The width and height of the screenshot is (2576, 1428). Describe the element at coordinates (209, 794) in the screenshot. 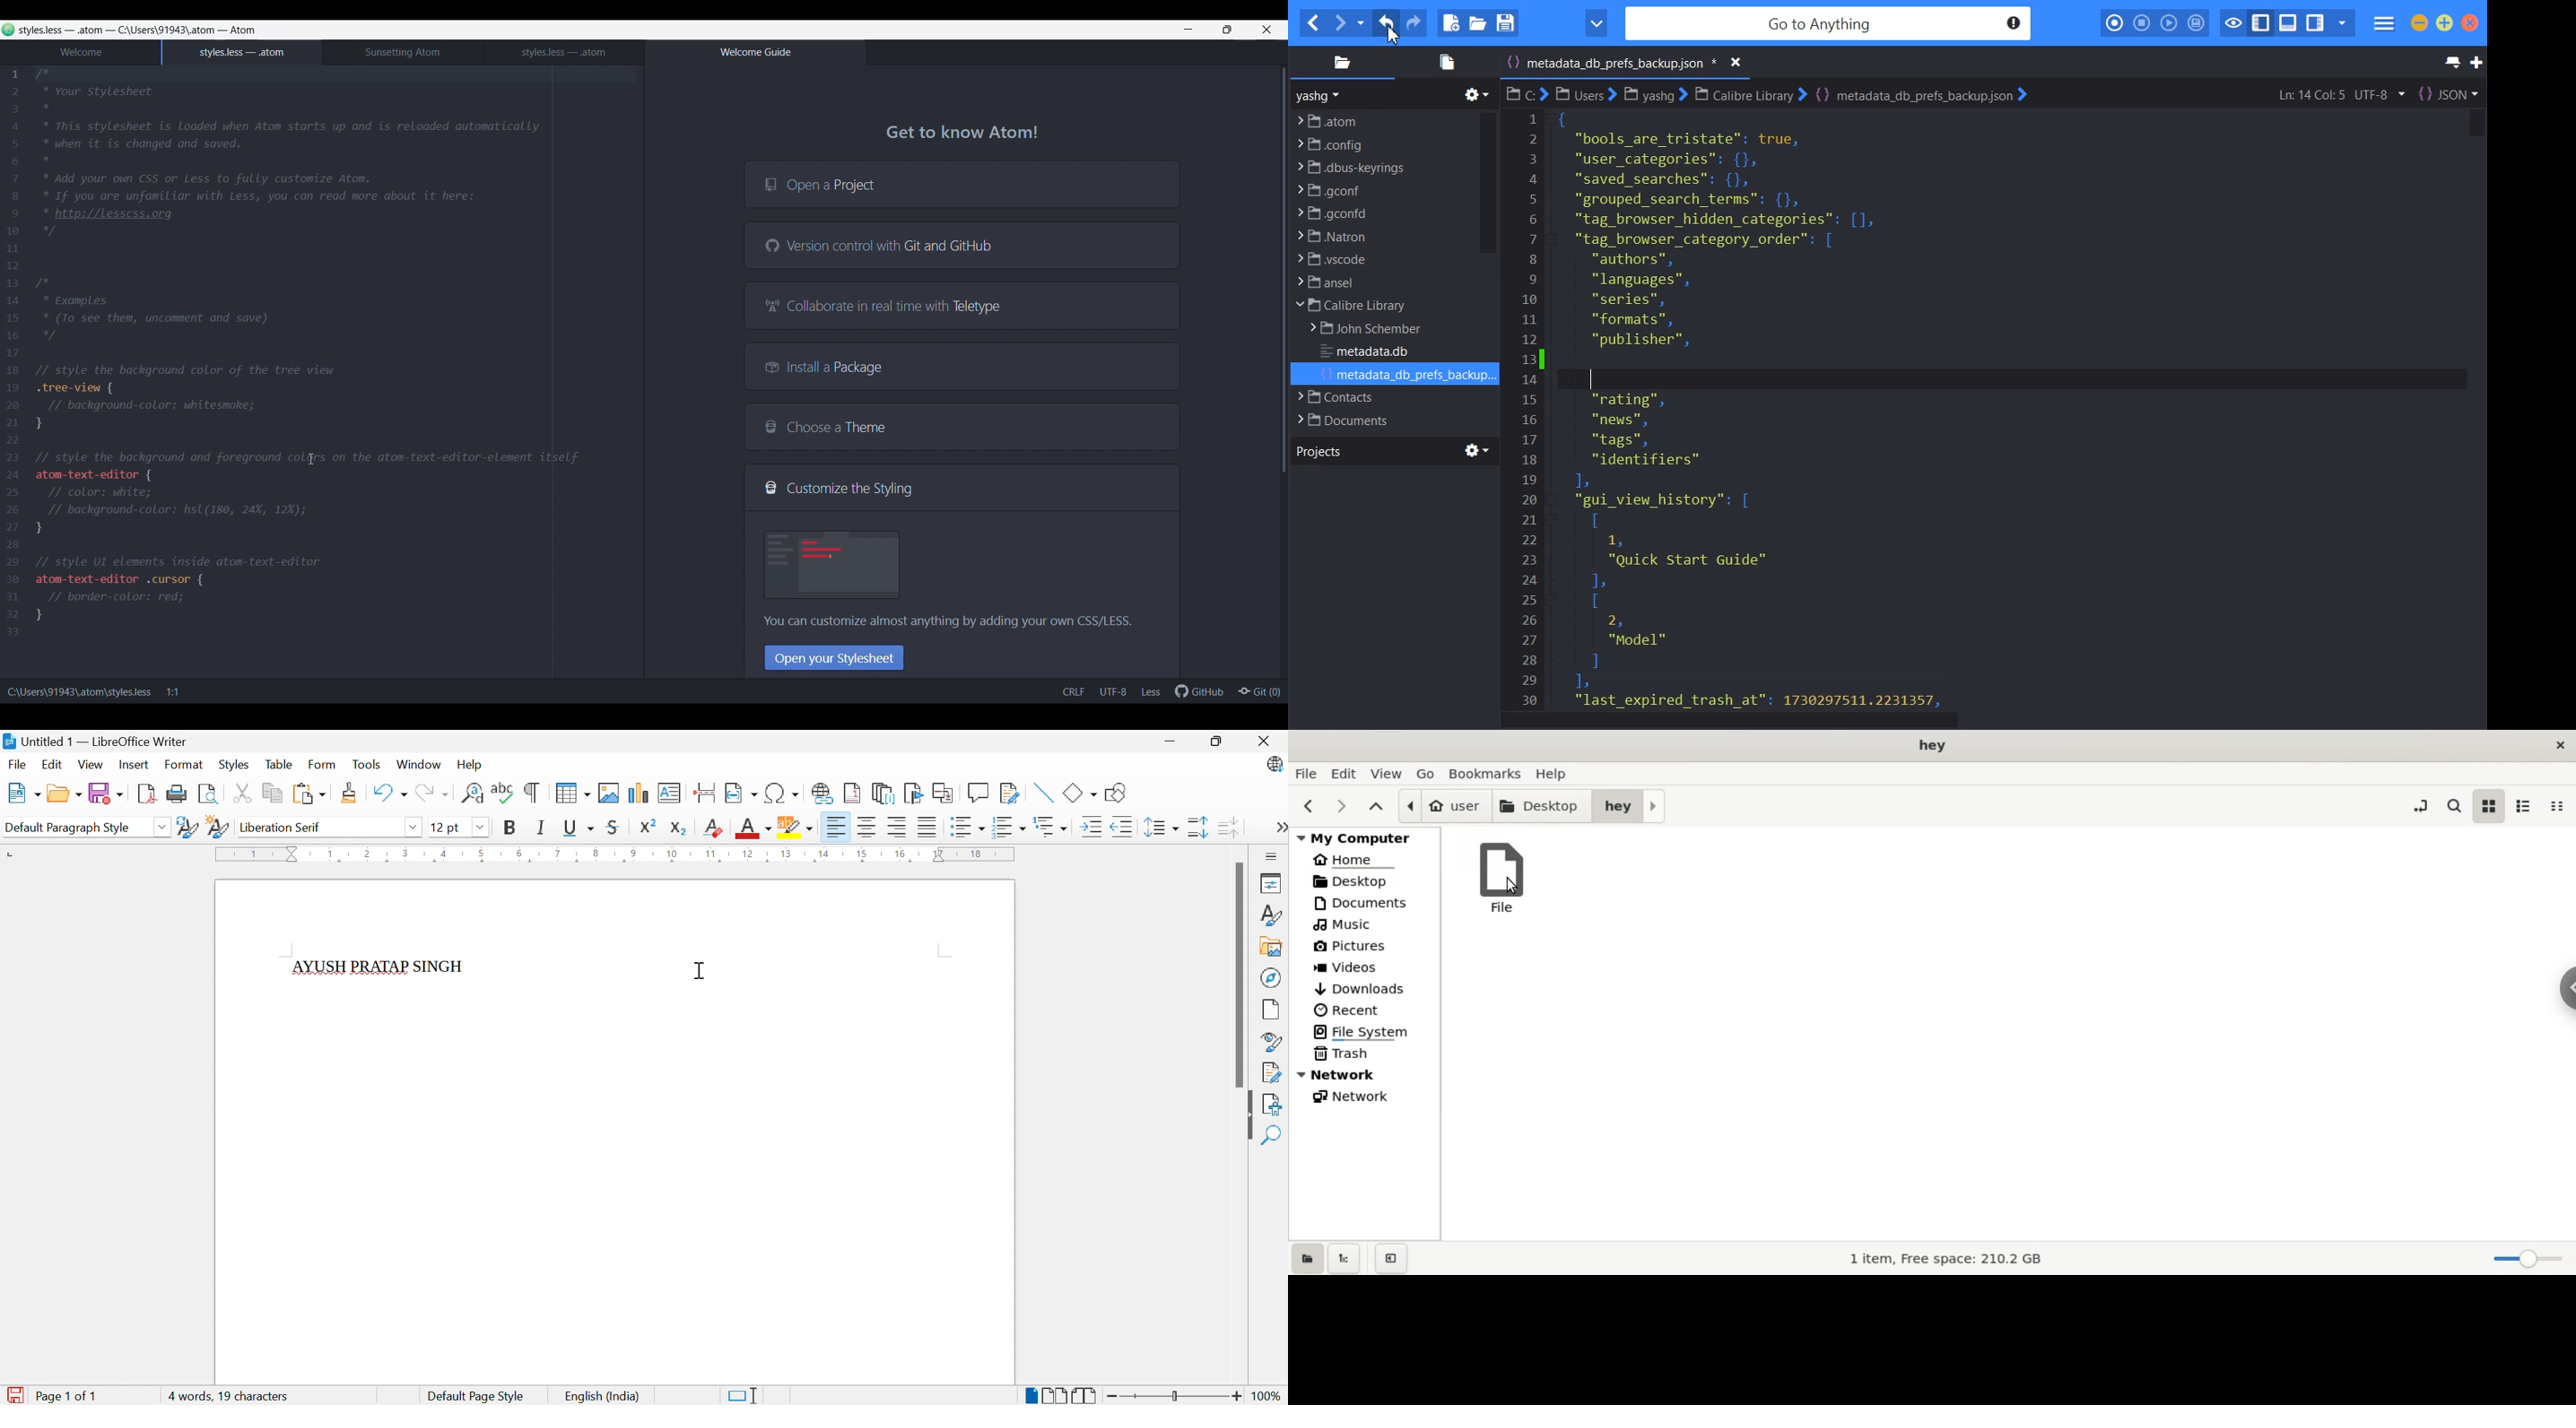

I see `Toggle Print Preview` at that location.